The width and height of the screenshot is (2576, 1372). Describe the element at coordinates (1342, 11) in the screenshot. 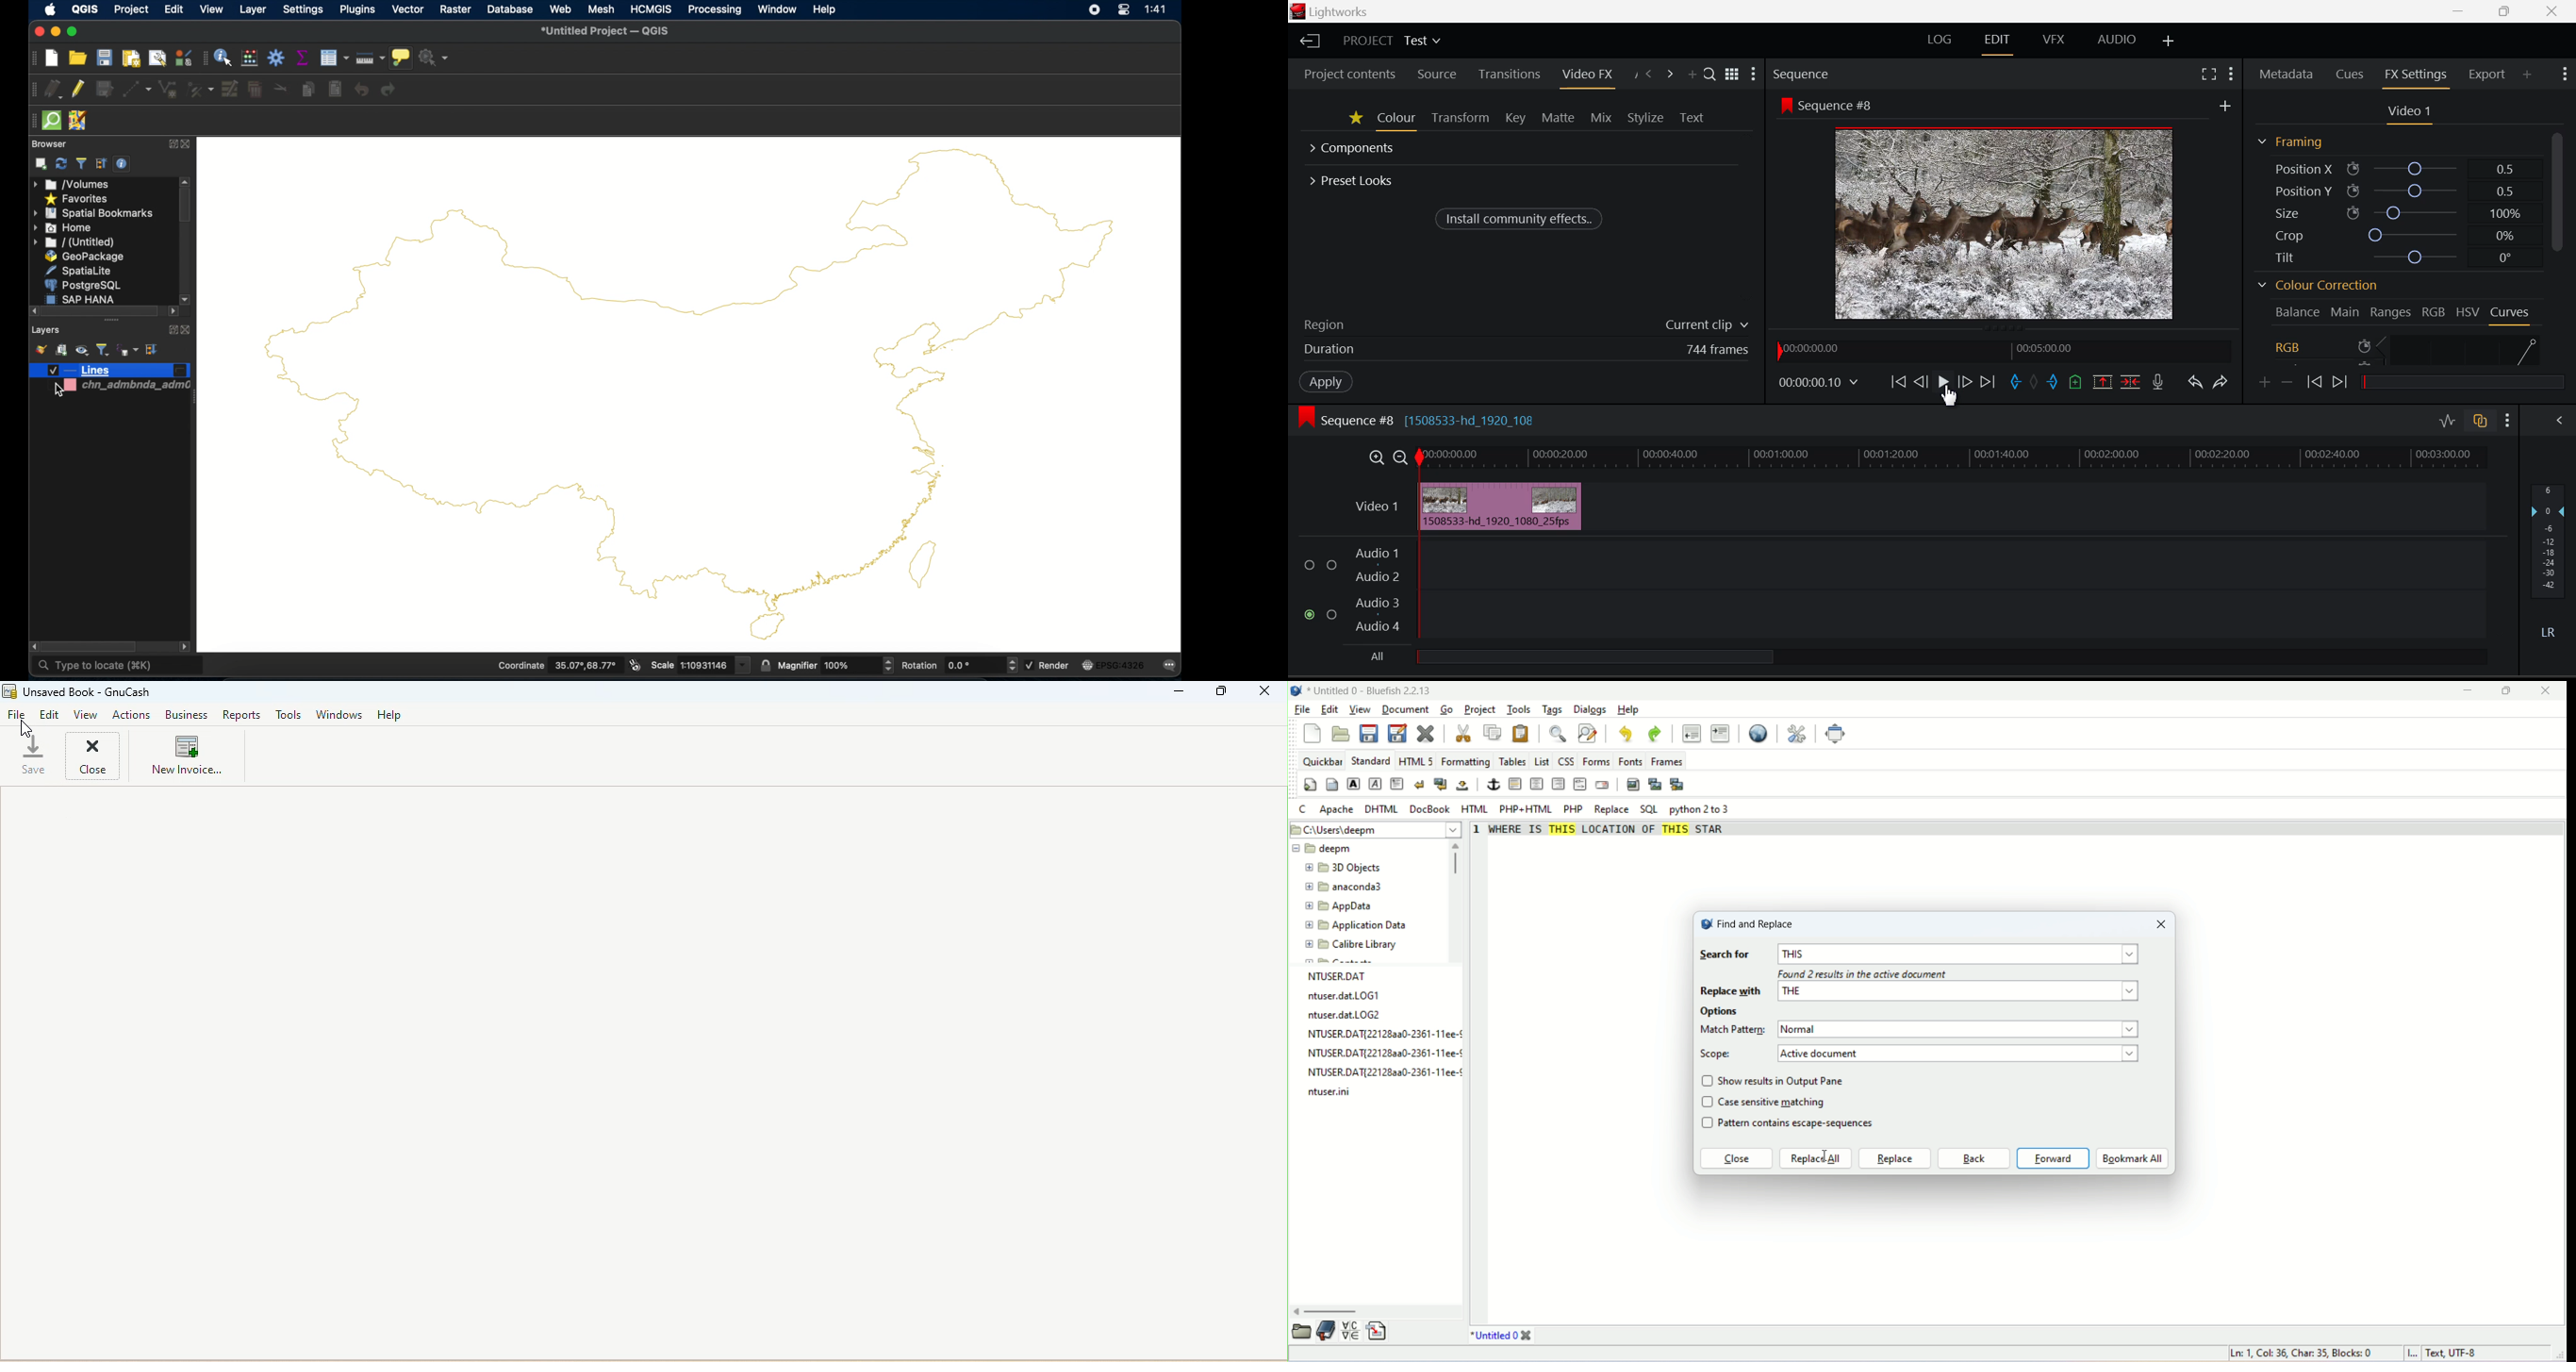

I see `Lightworks` at that location.